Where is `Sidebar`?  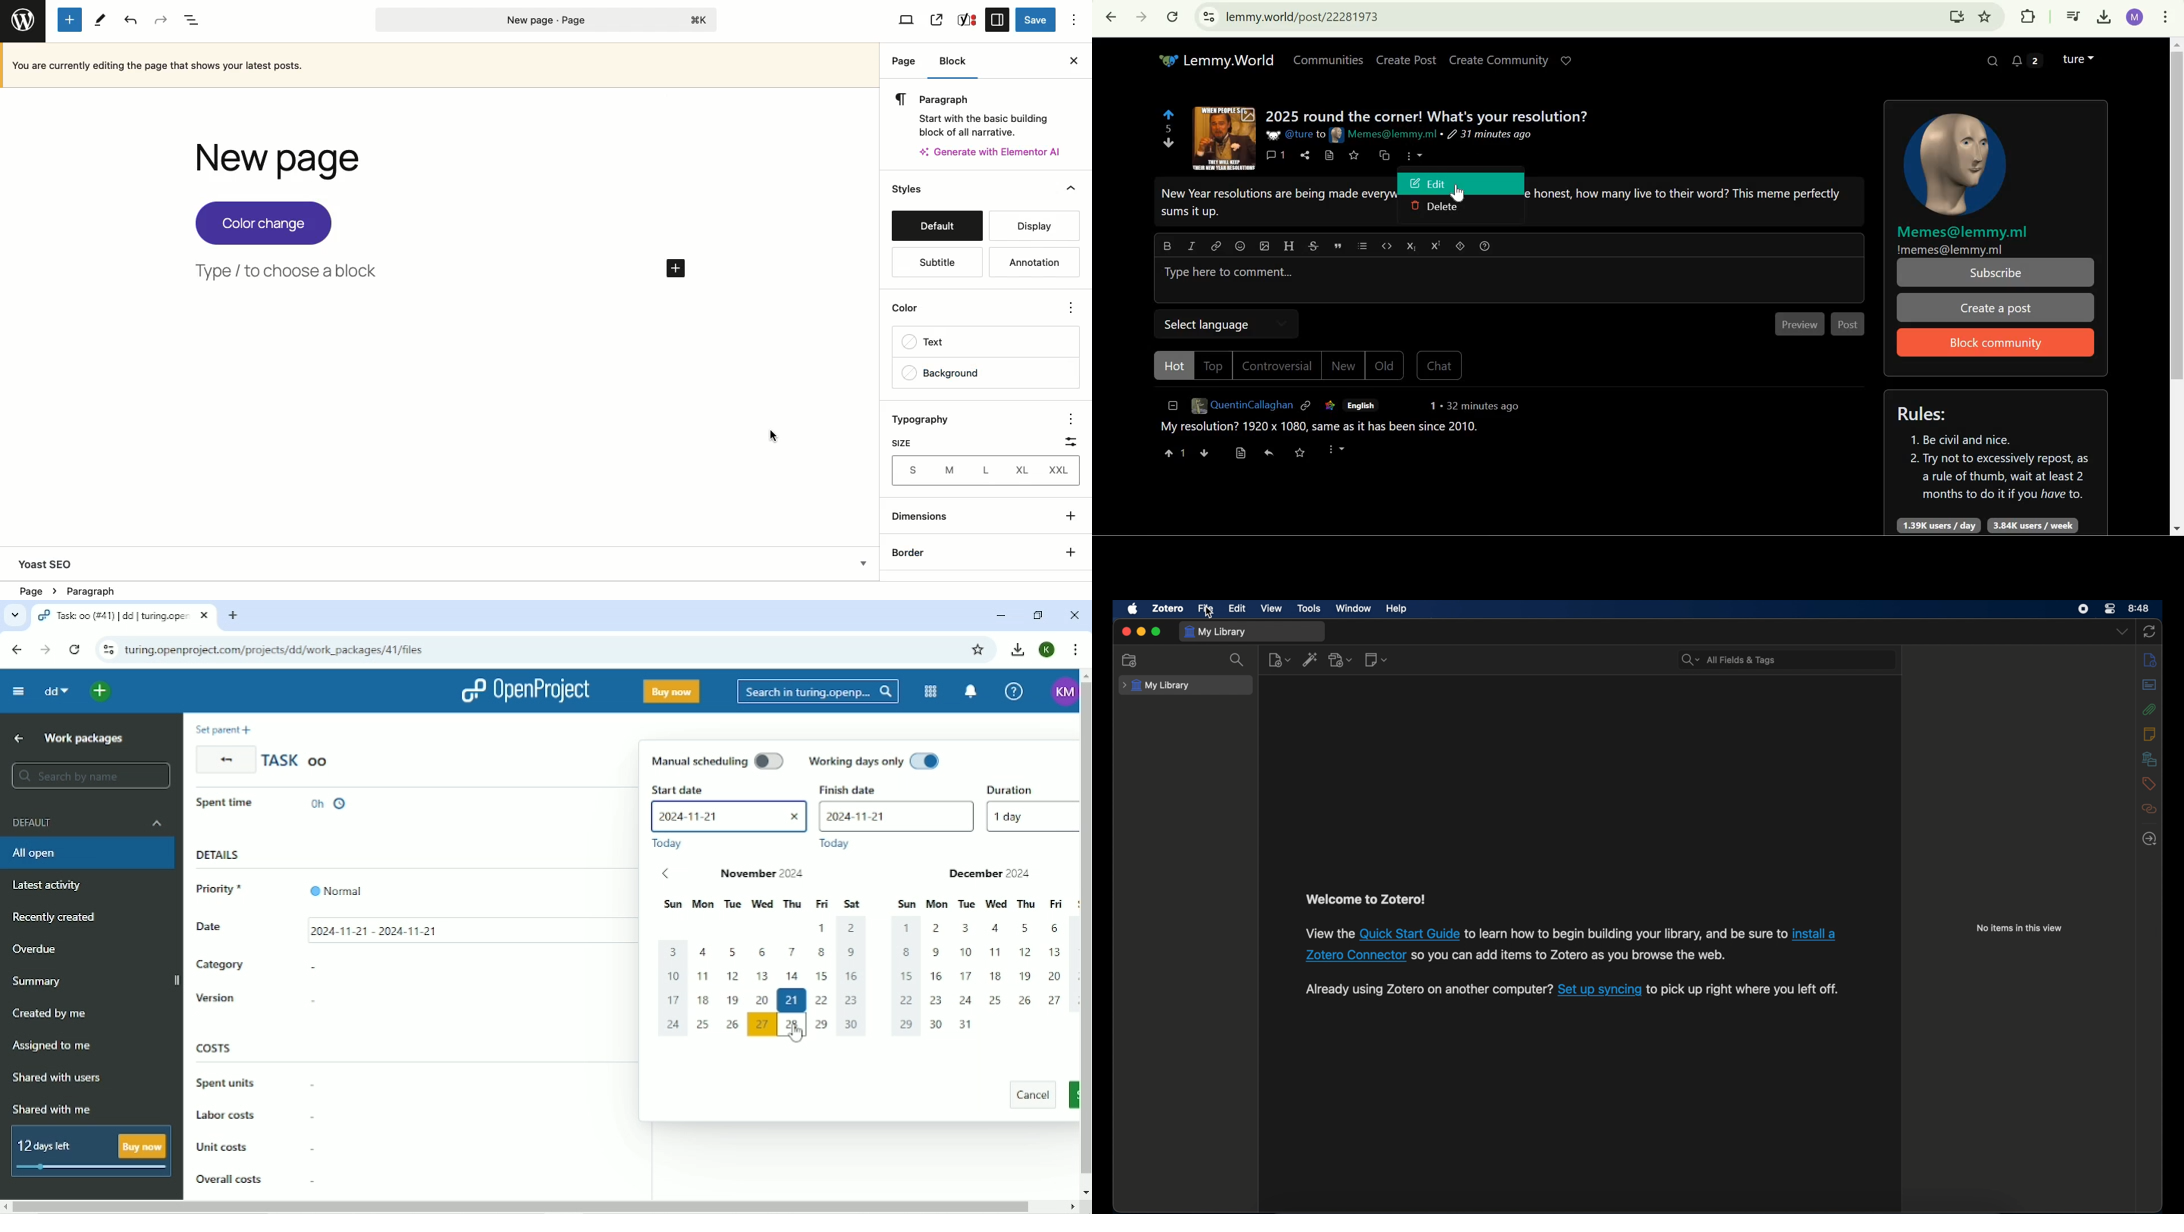
Sidebar is located at coordinates (998, 19).